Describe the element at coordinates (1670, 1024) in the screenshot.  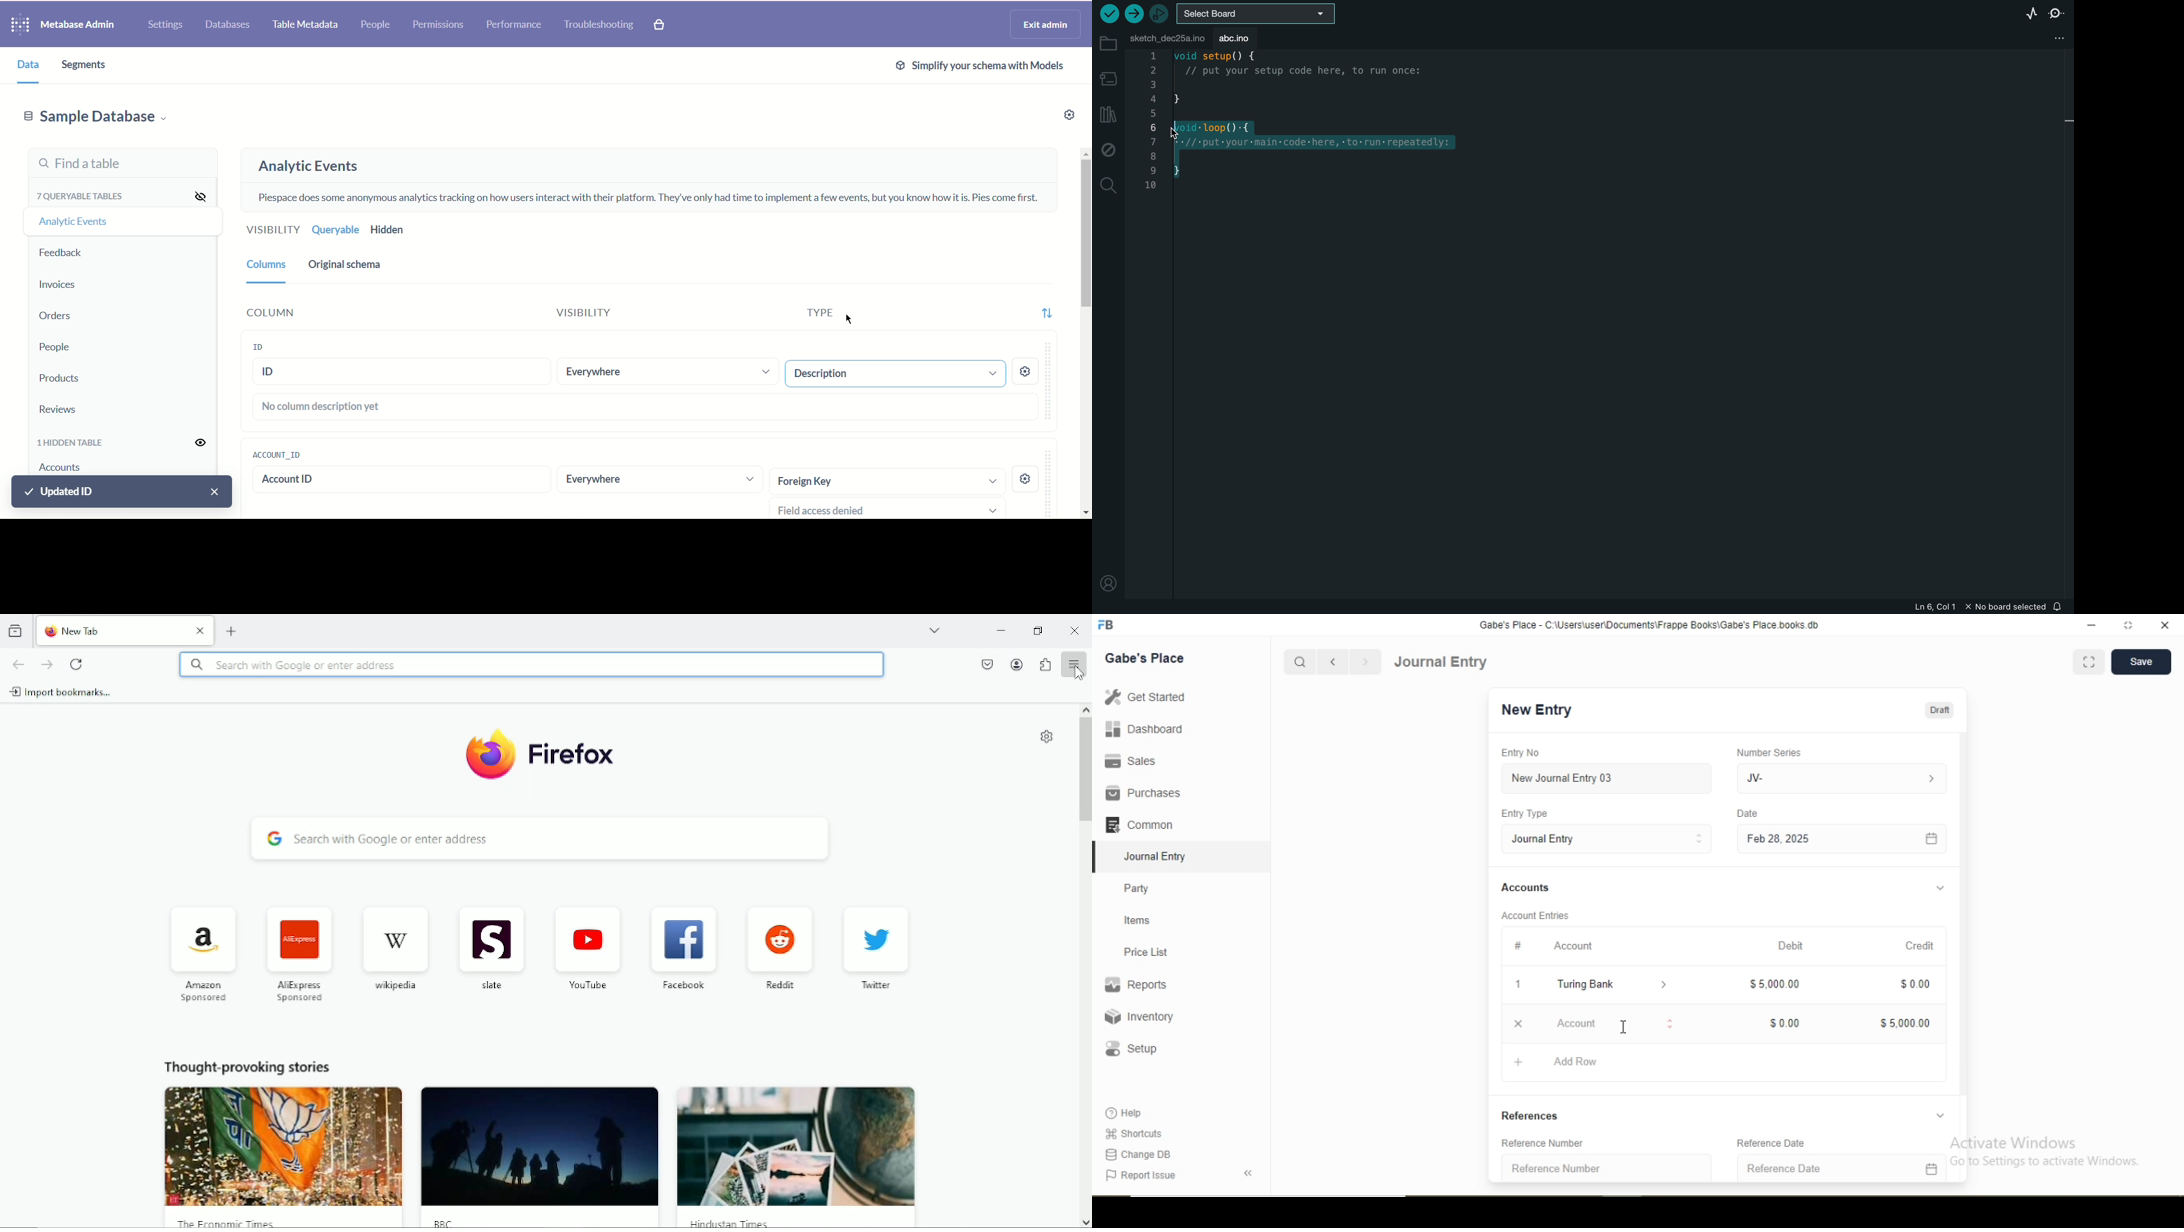
I see `Stepper Buttons` at that location.